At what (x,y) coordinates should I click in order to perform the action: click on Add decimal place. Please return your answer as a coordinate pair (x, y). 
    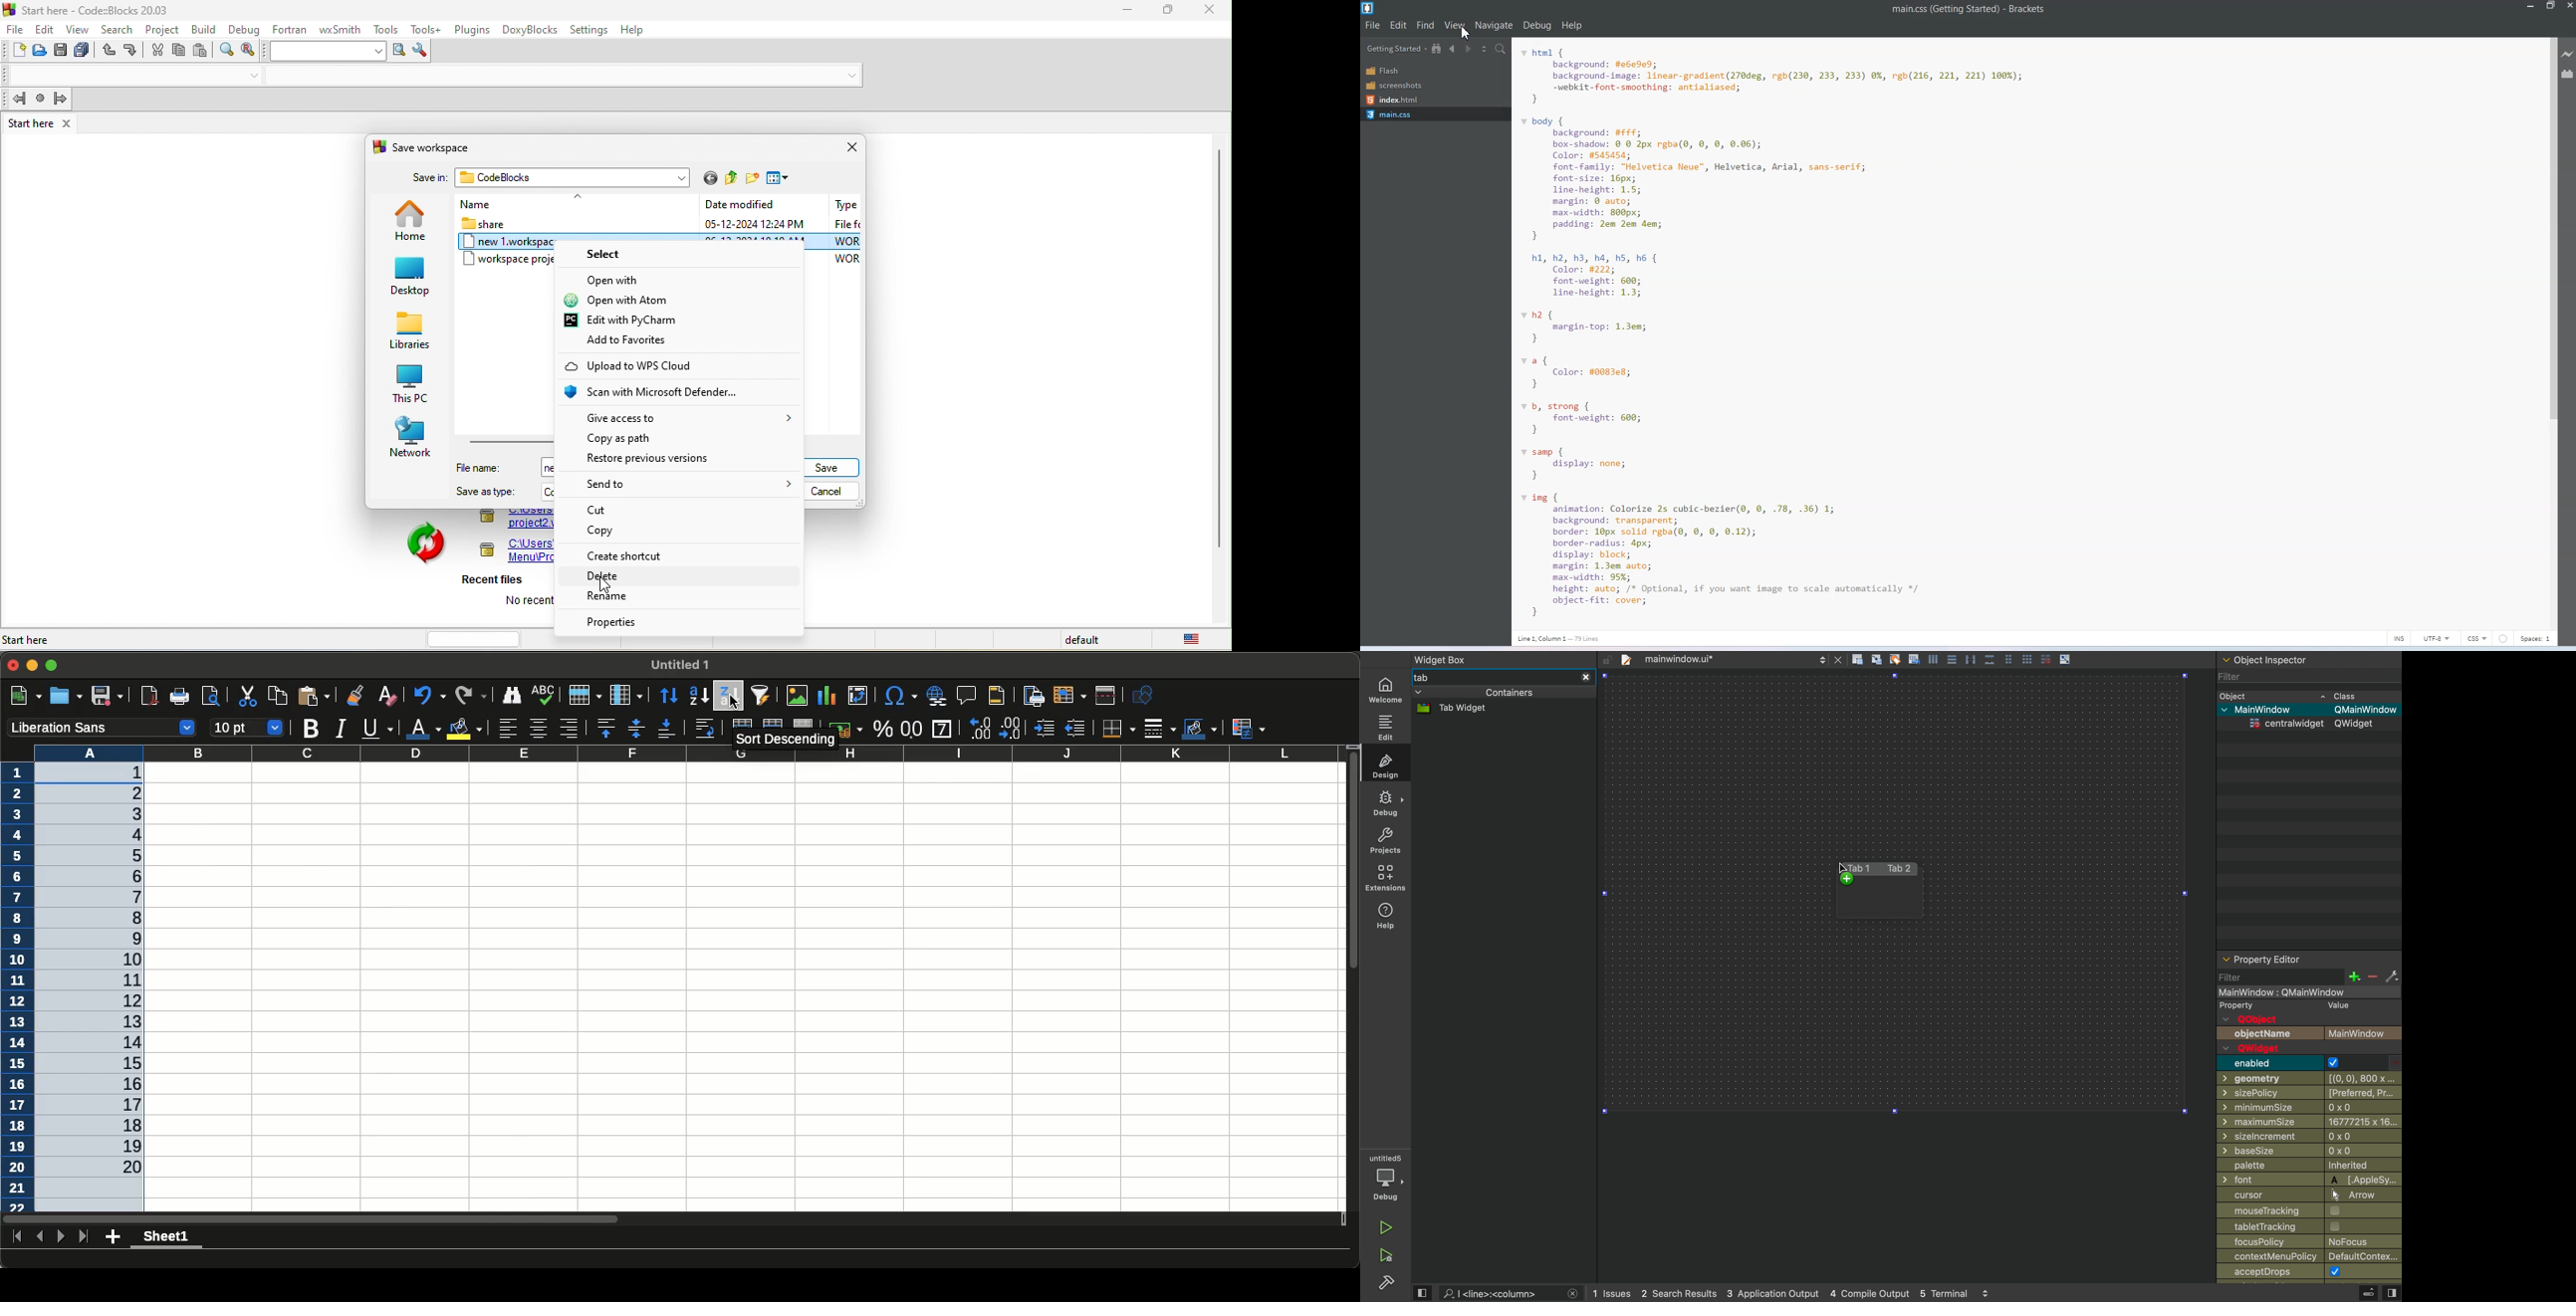
    Looking at the image, I should click on (1012, 728).